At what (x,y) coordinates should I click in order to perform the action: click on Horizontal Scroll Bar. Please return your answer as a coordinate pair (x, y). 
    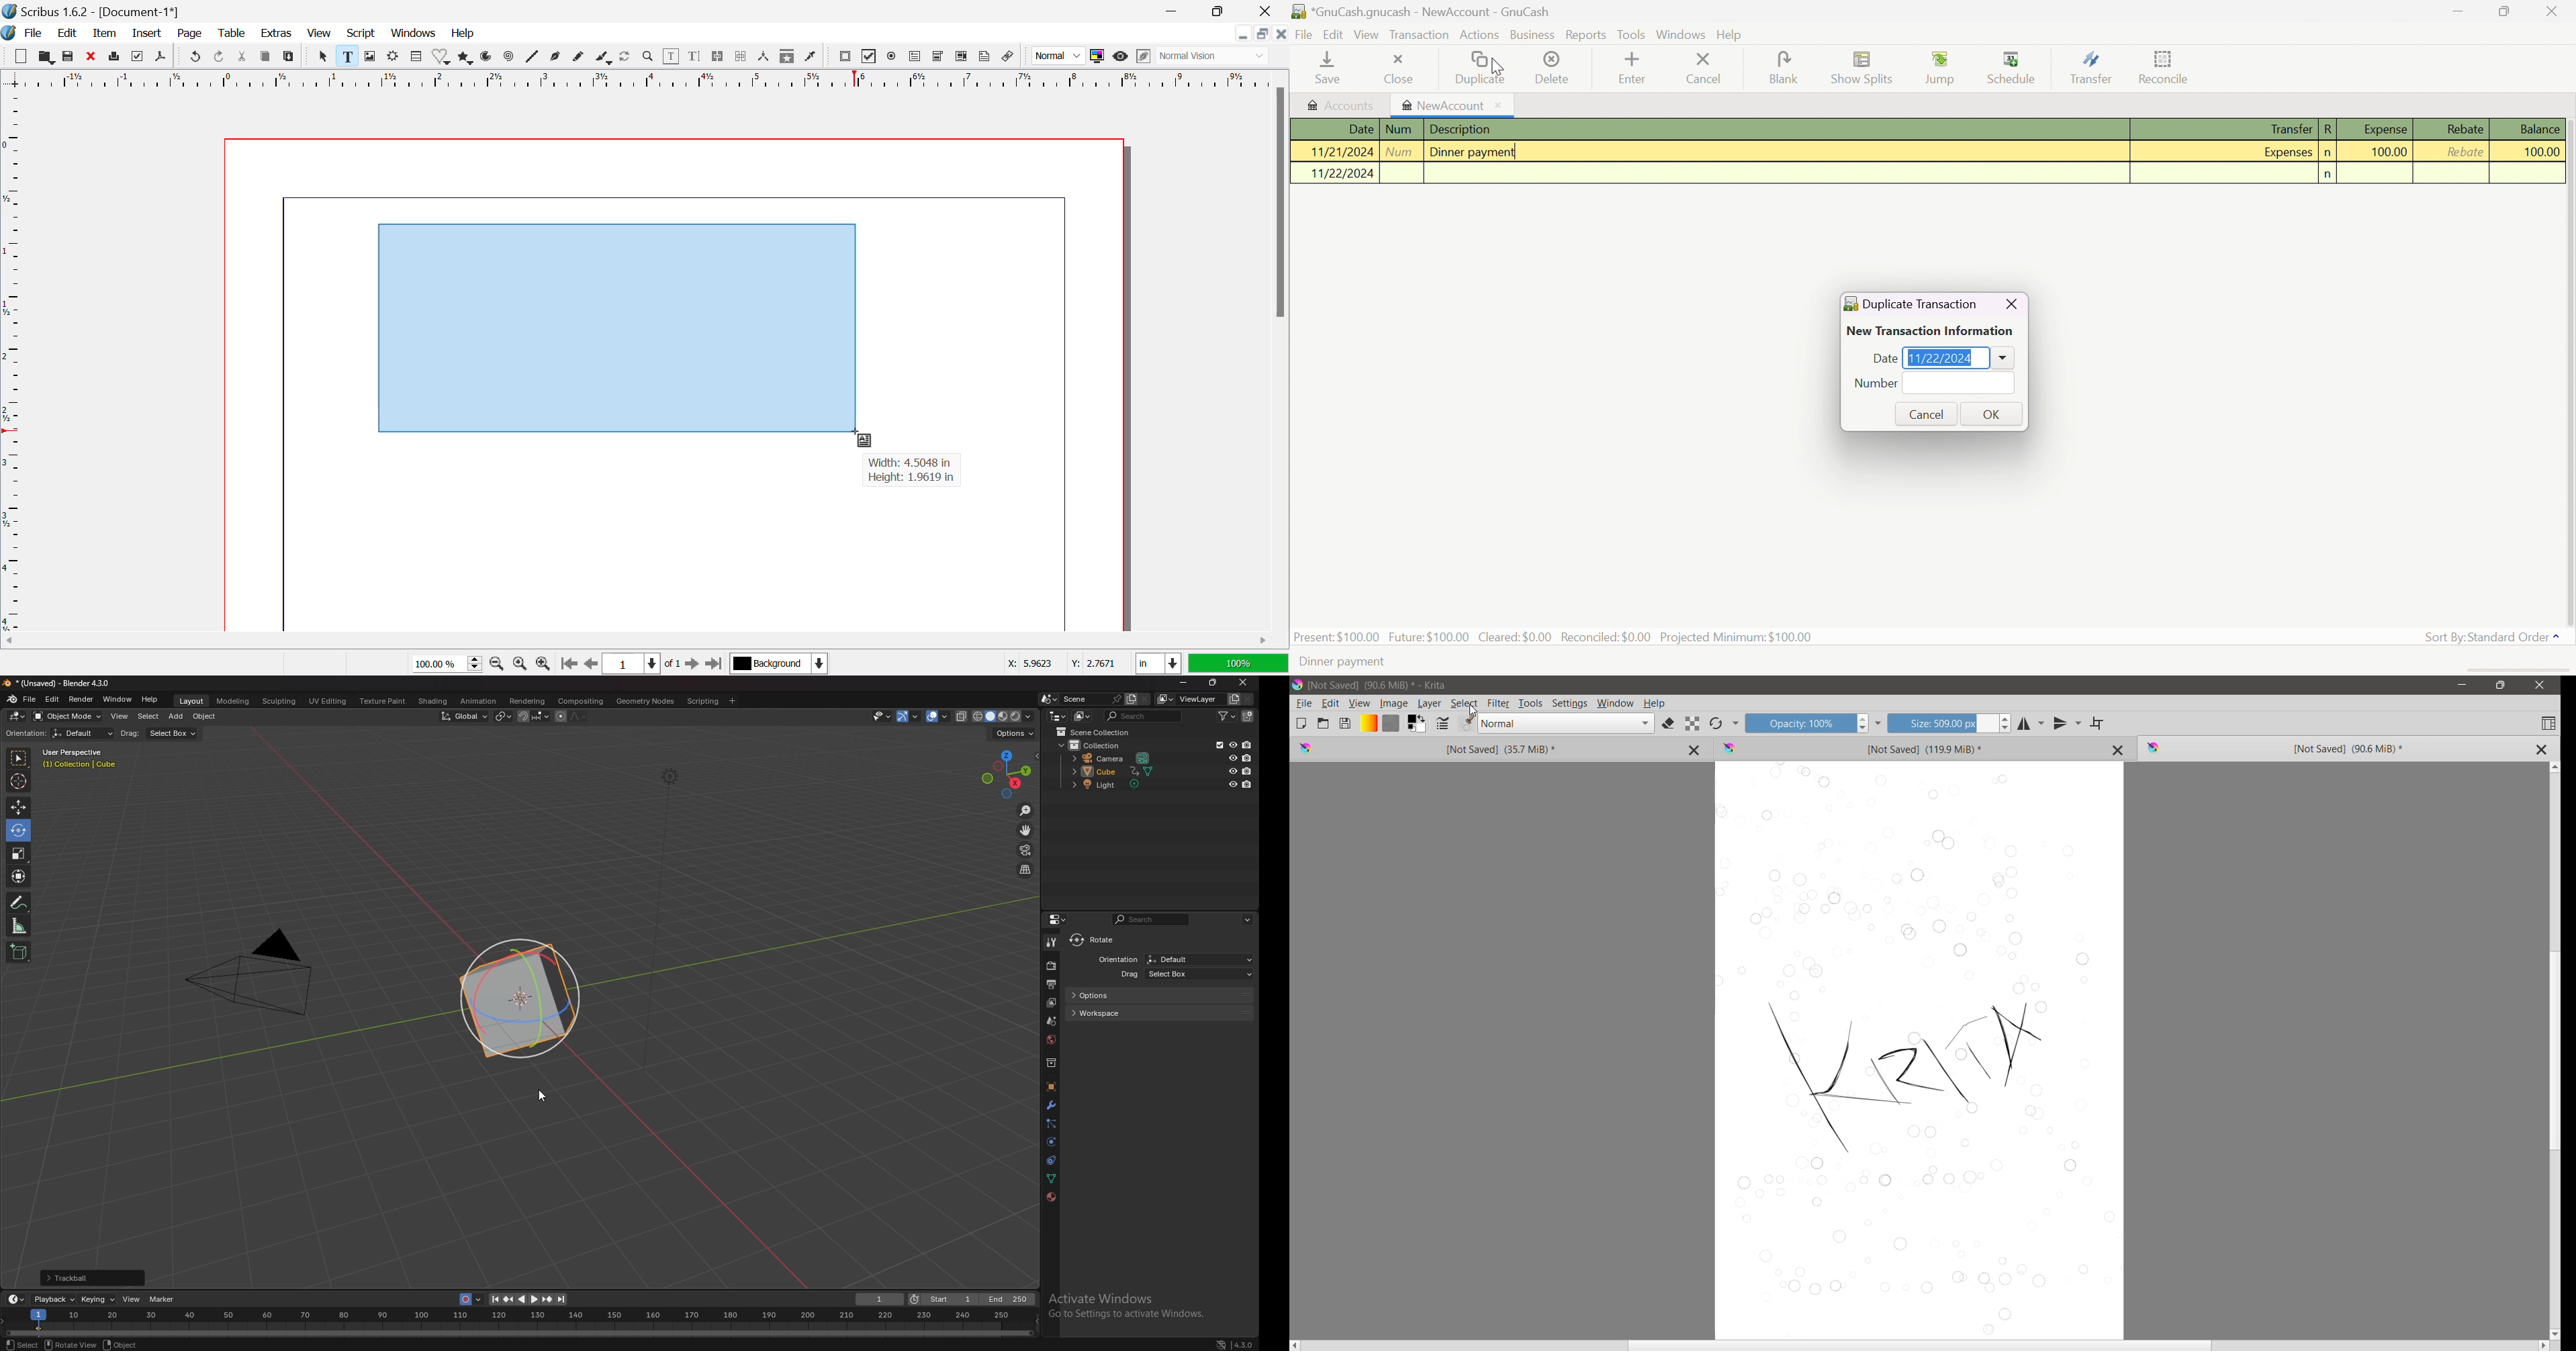
    Looking at the image, I should click on (1921, 1346).